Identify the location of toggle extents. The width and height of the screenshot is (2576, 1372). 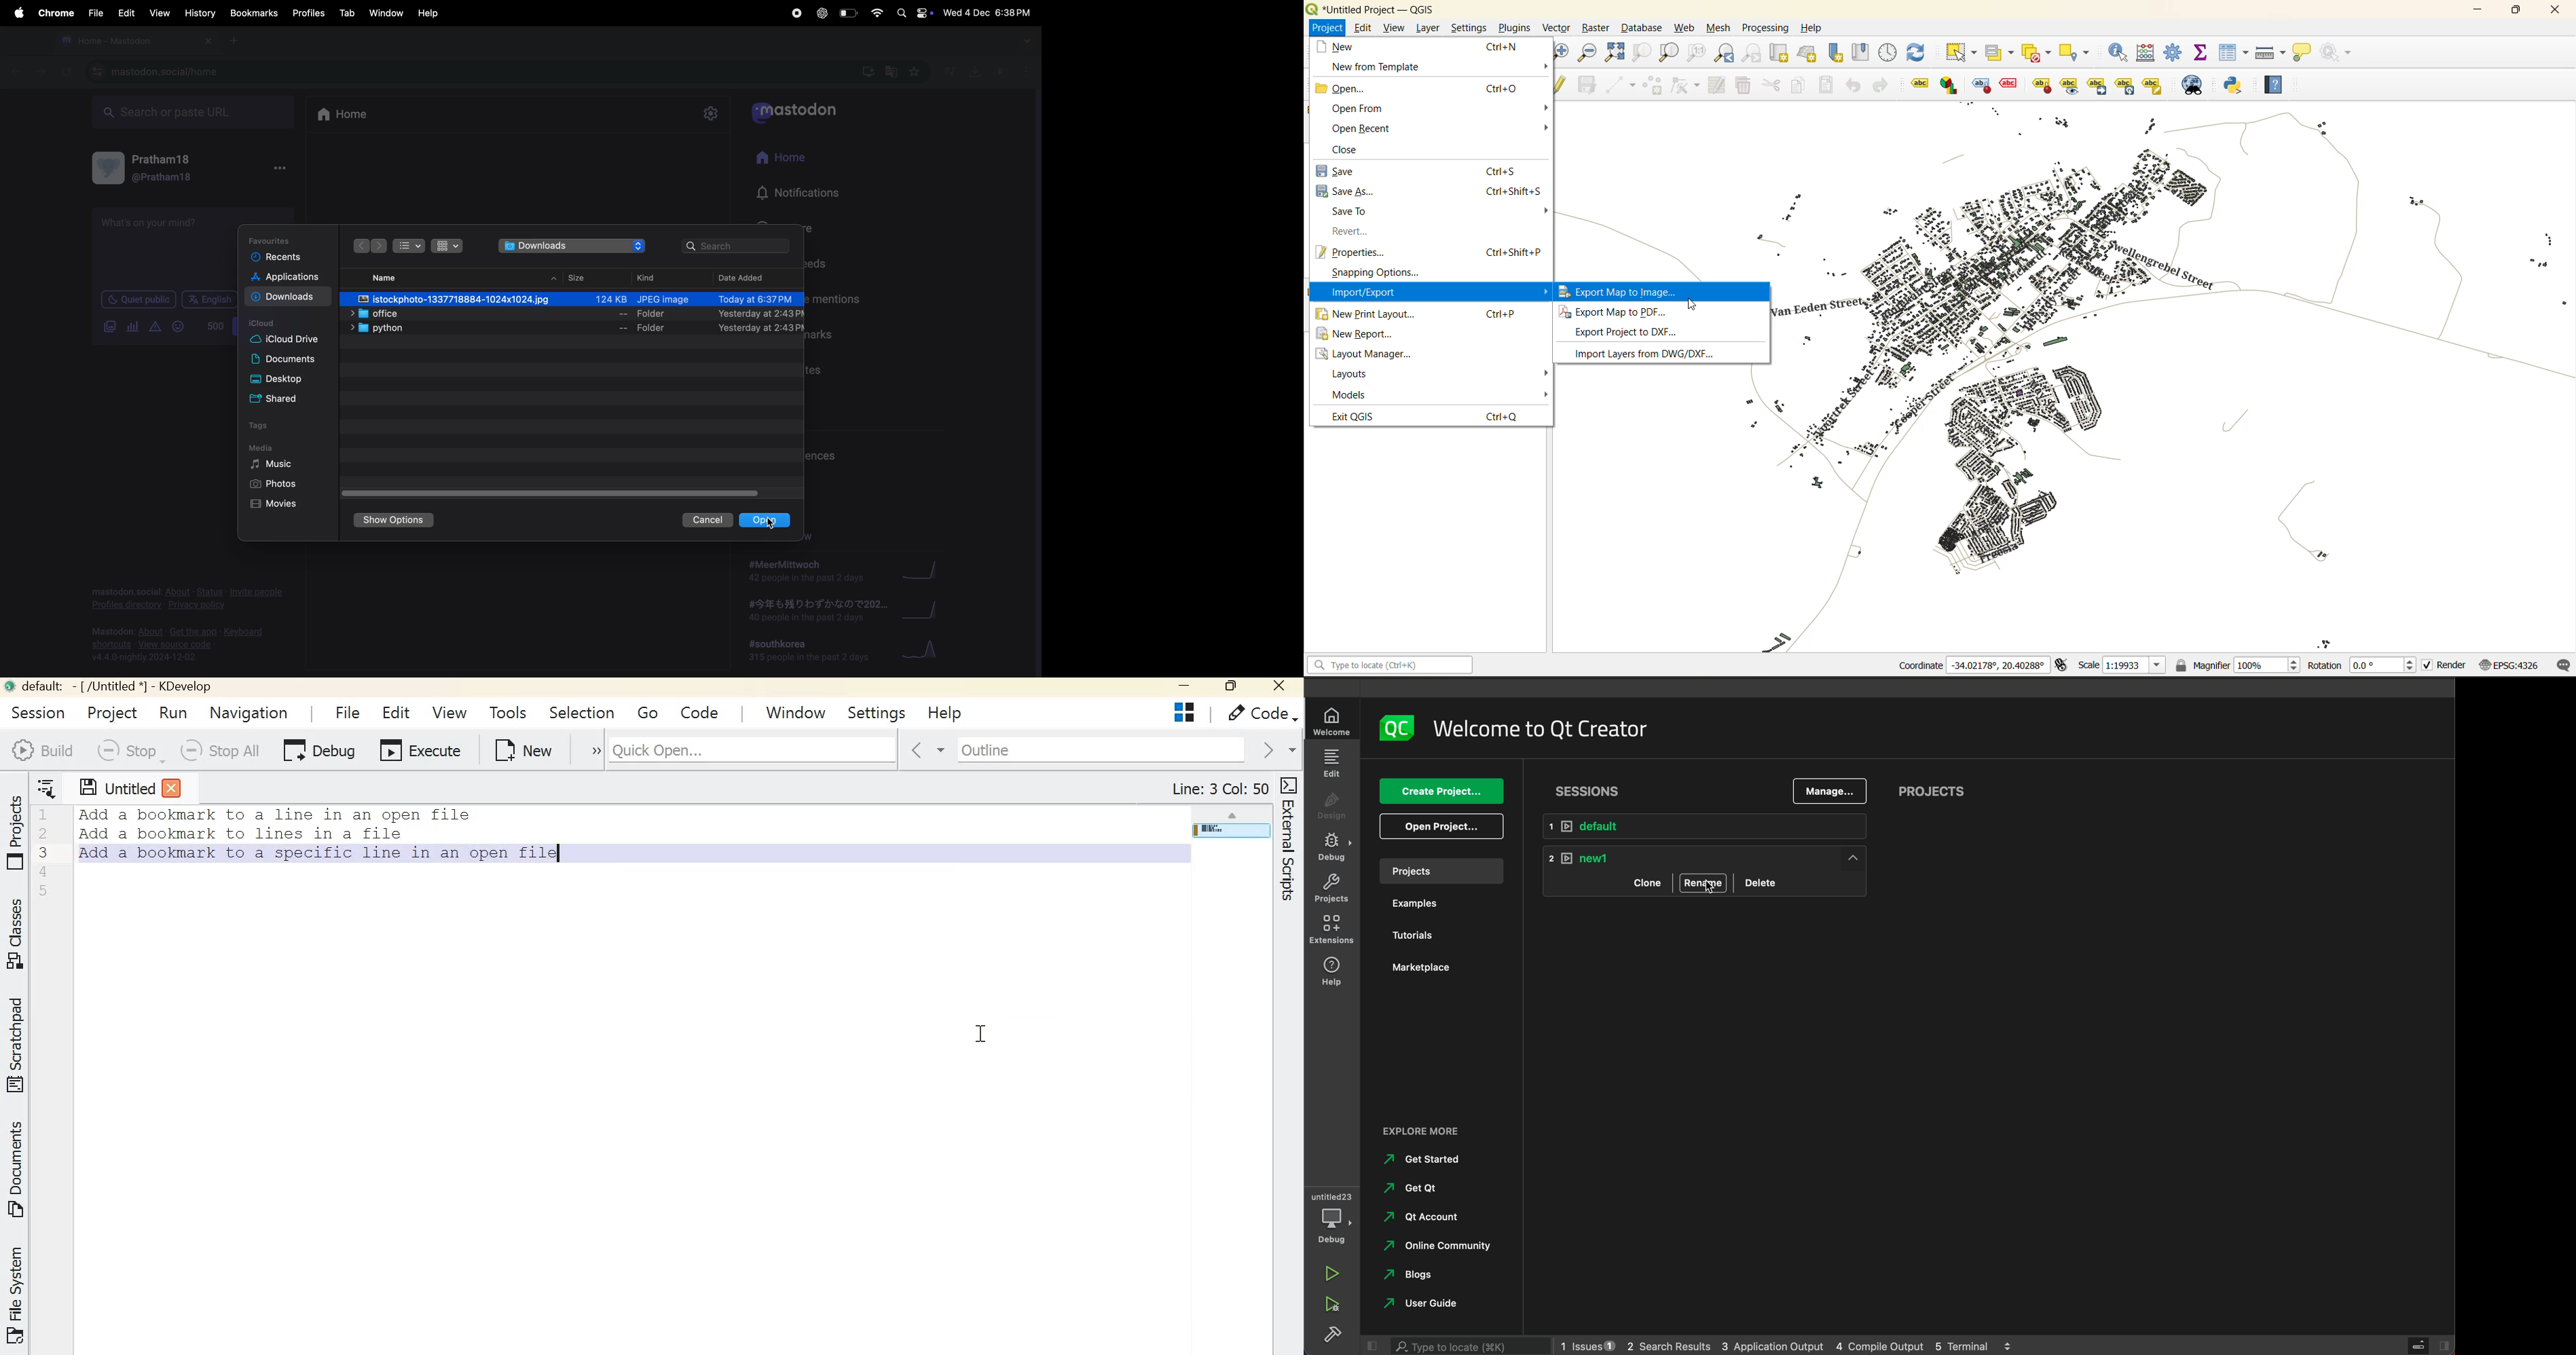
(2060, 666).